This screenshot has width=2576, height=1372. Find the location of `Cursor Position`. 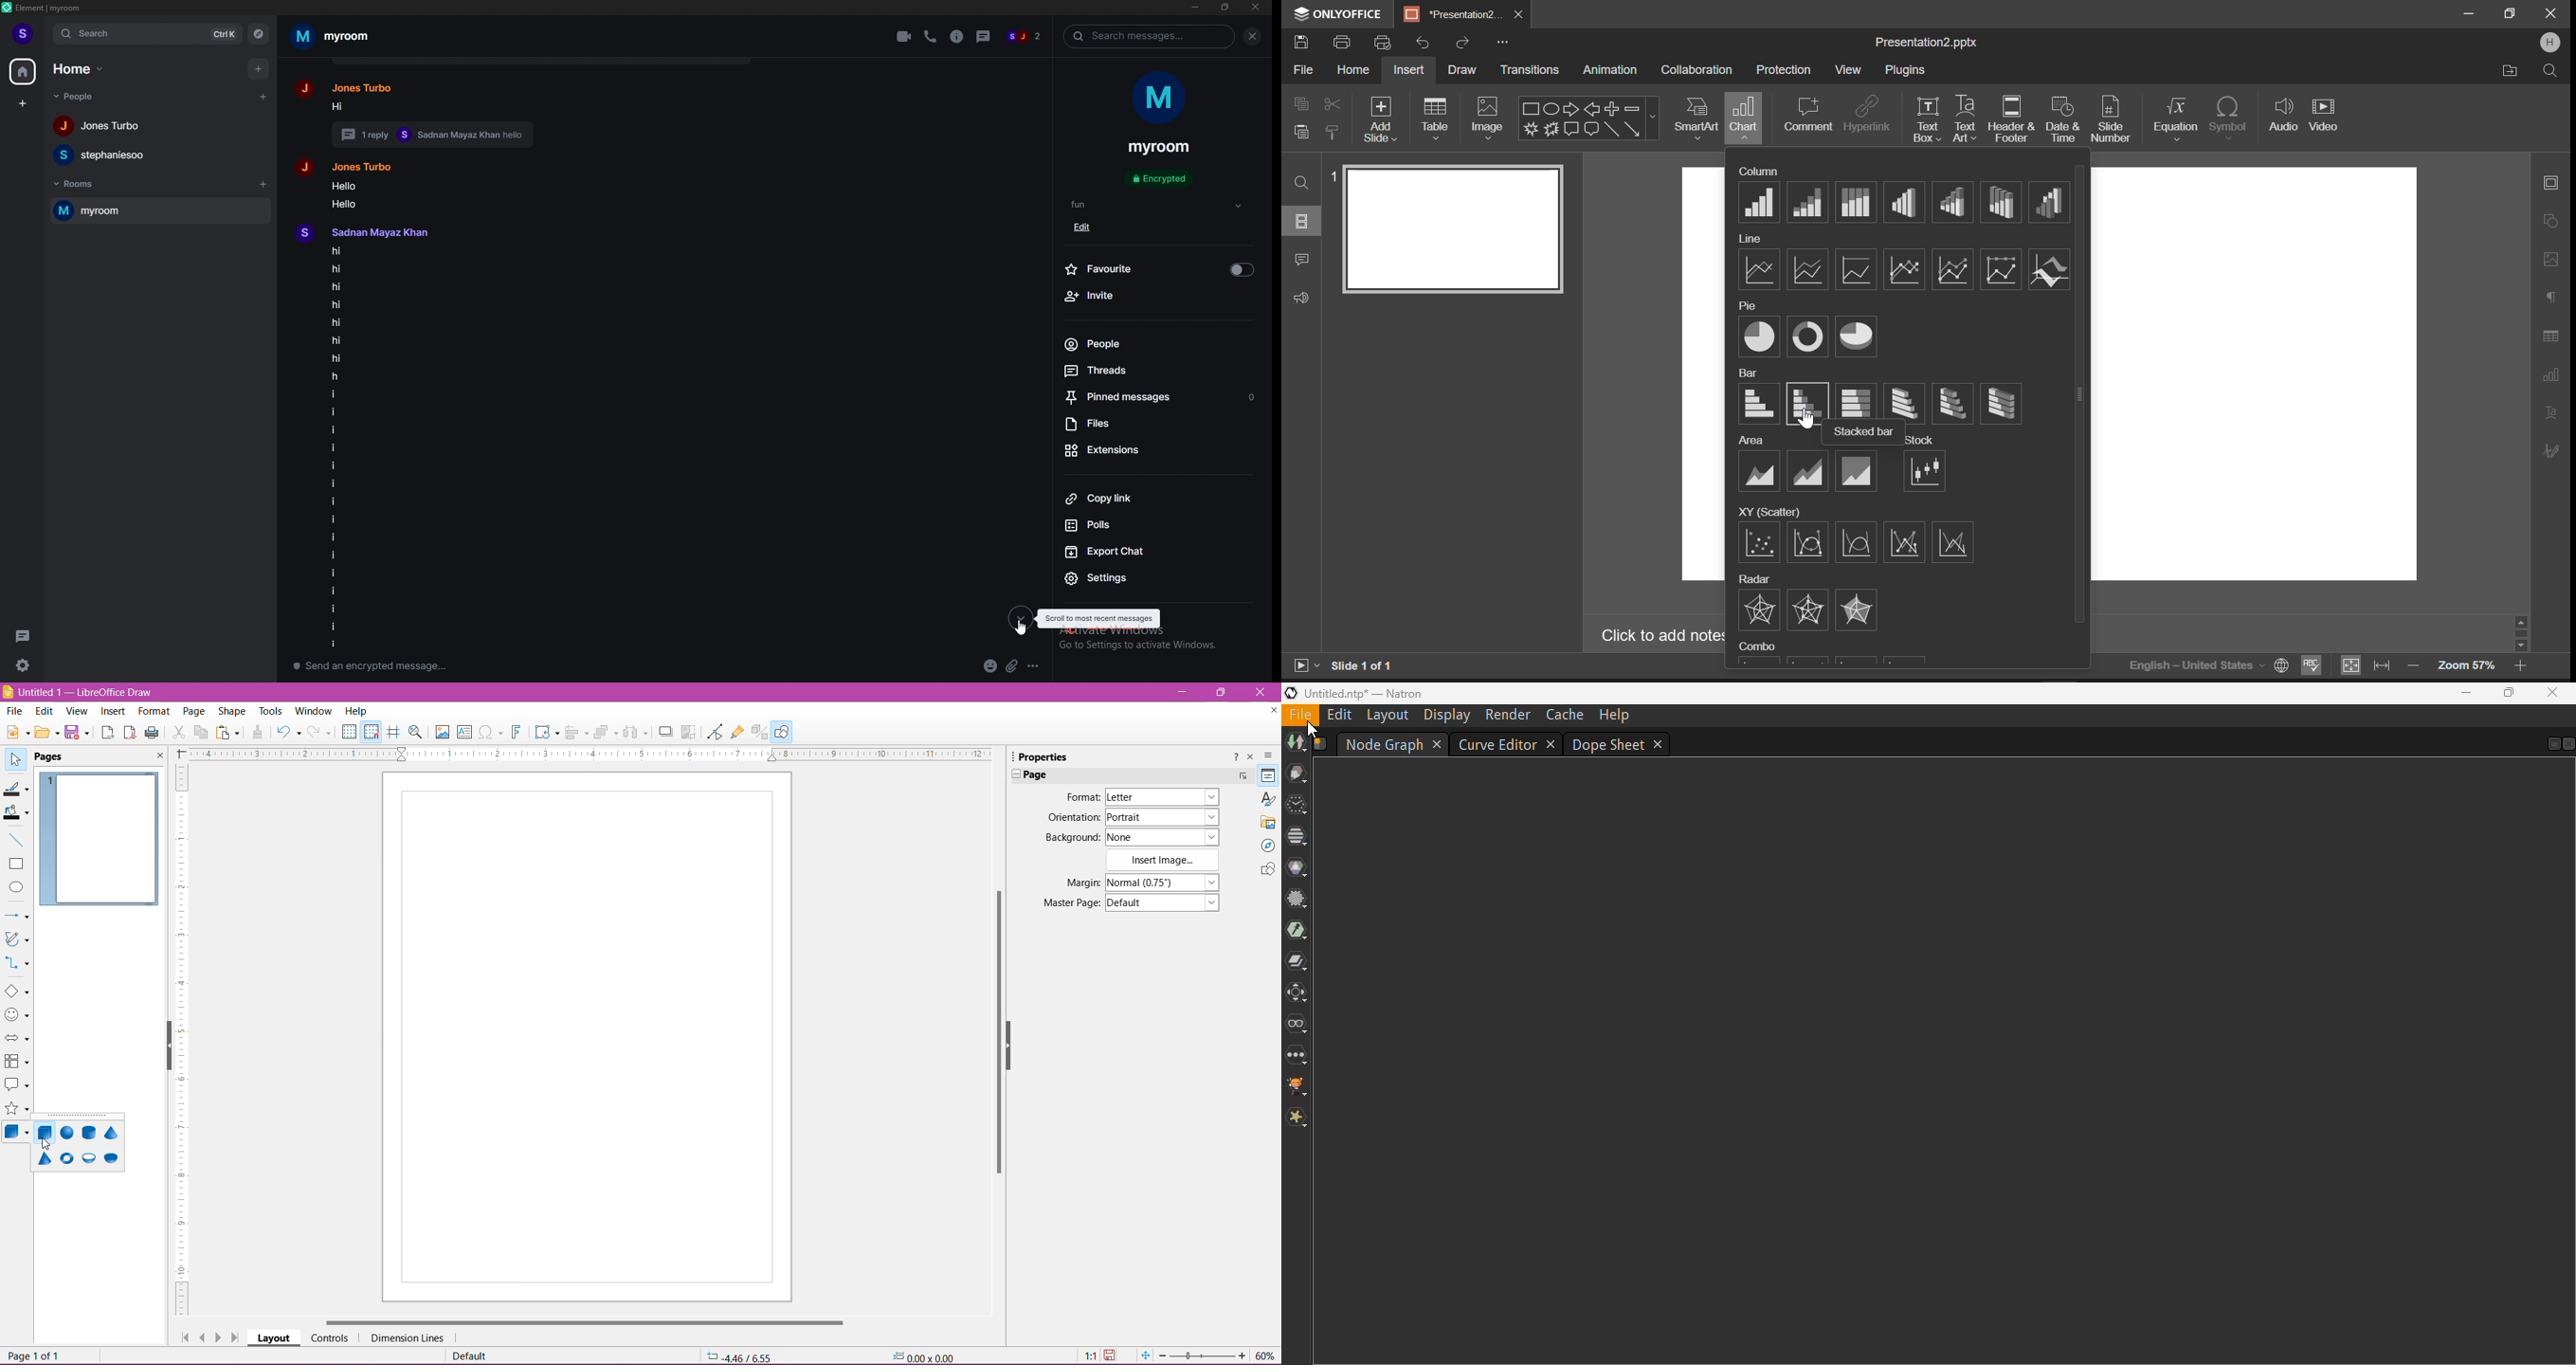

Cursor Position is located at coordinates (741, 1356).